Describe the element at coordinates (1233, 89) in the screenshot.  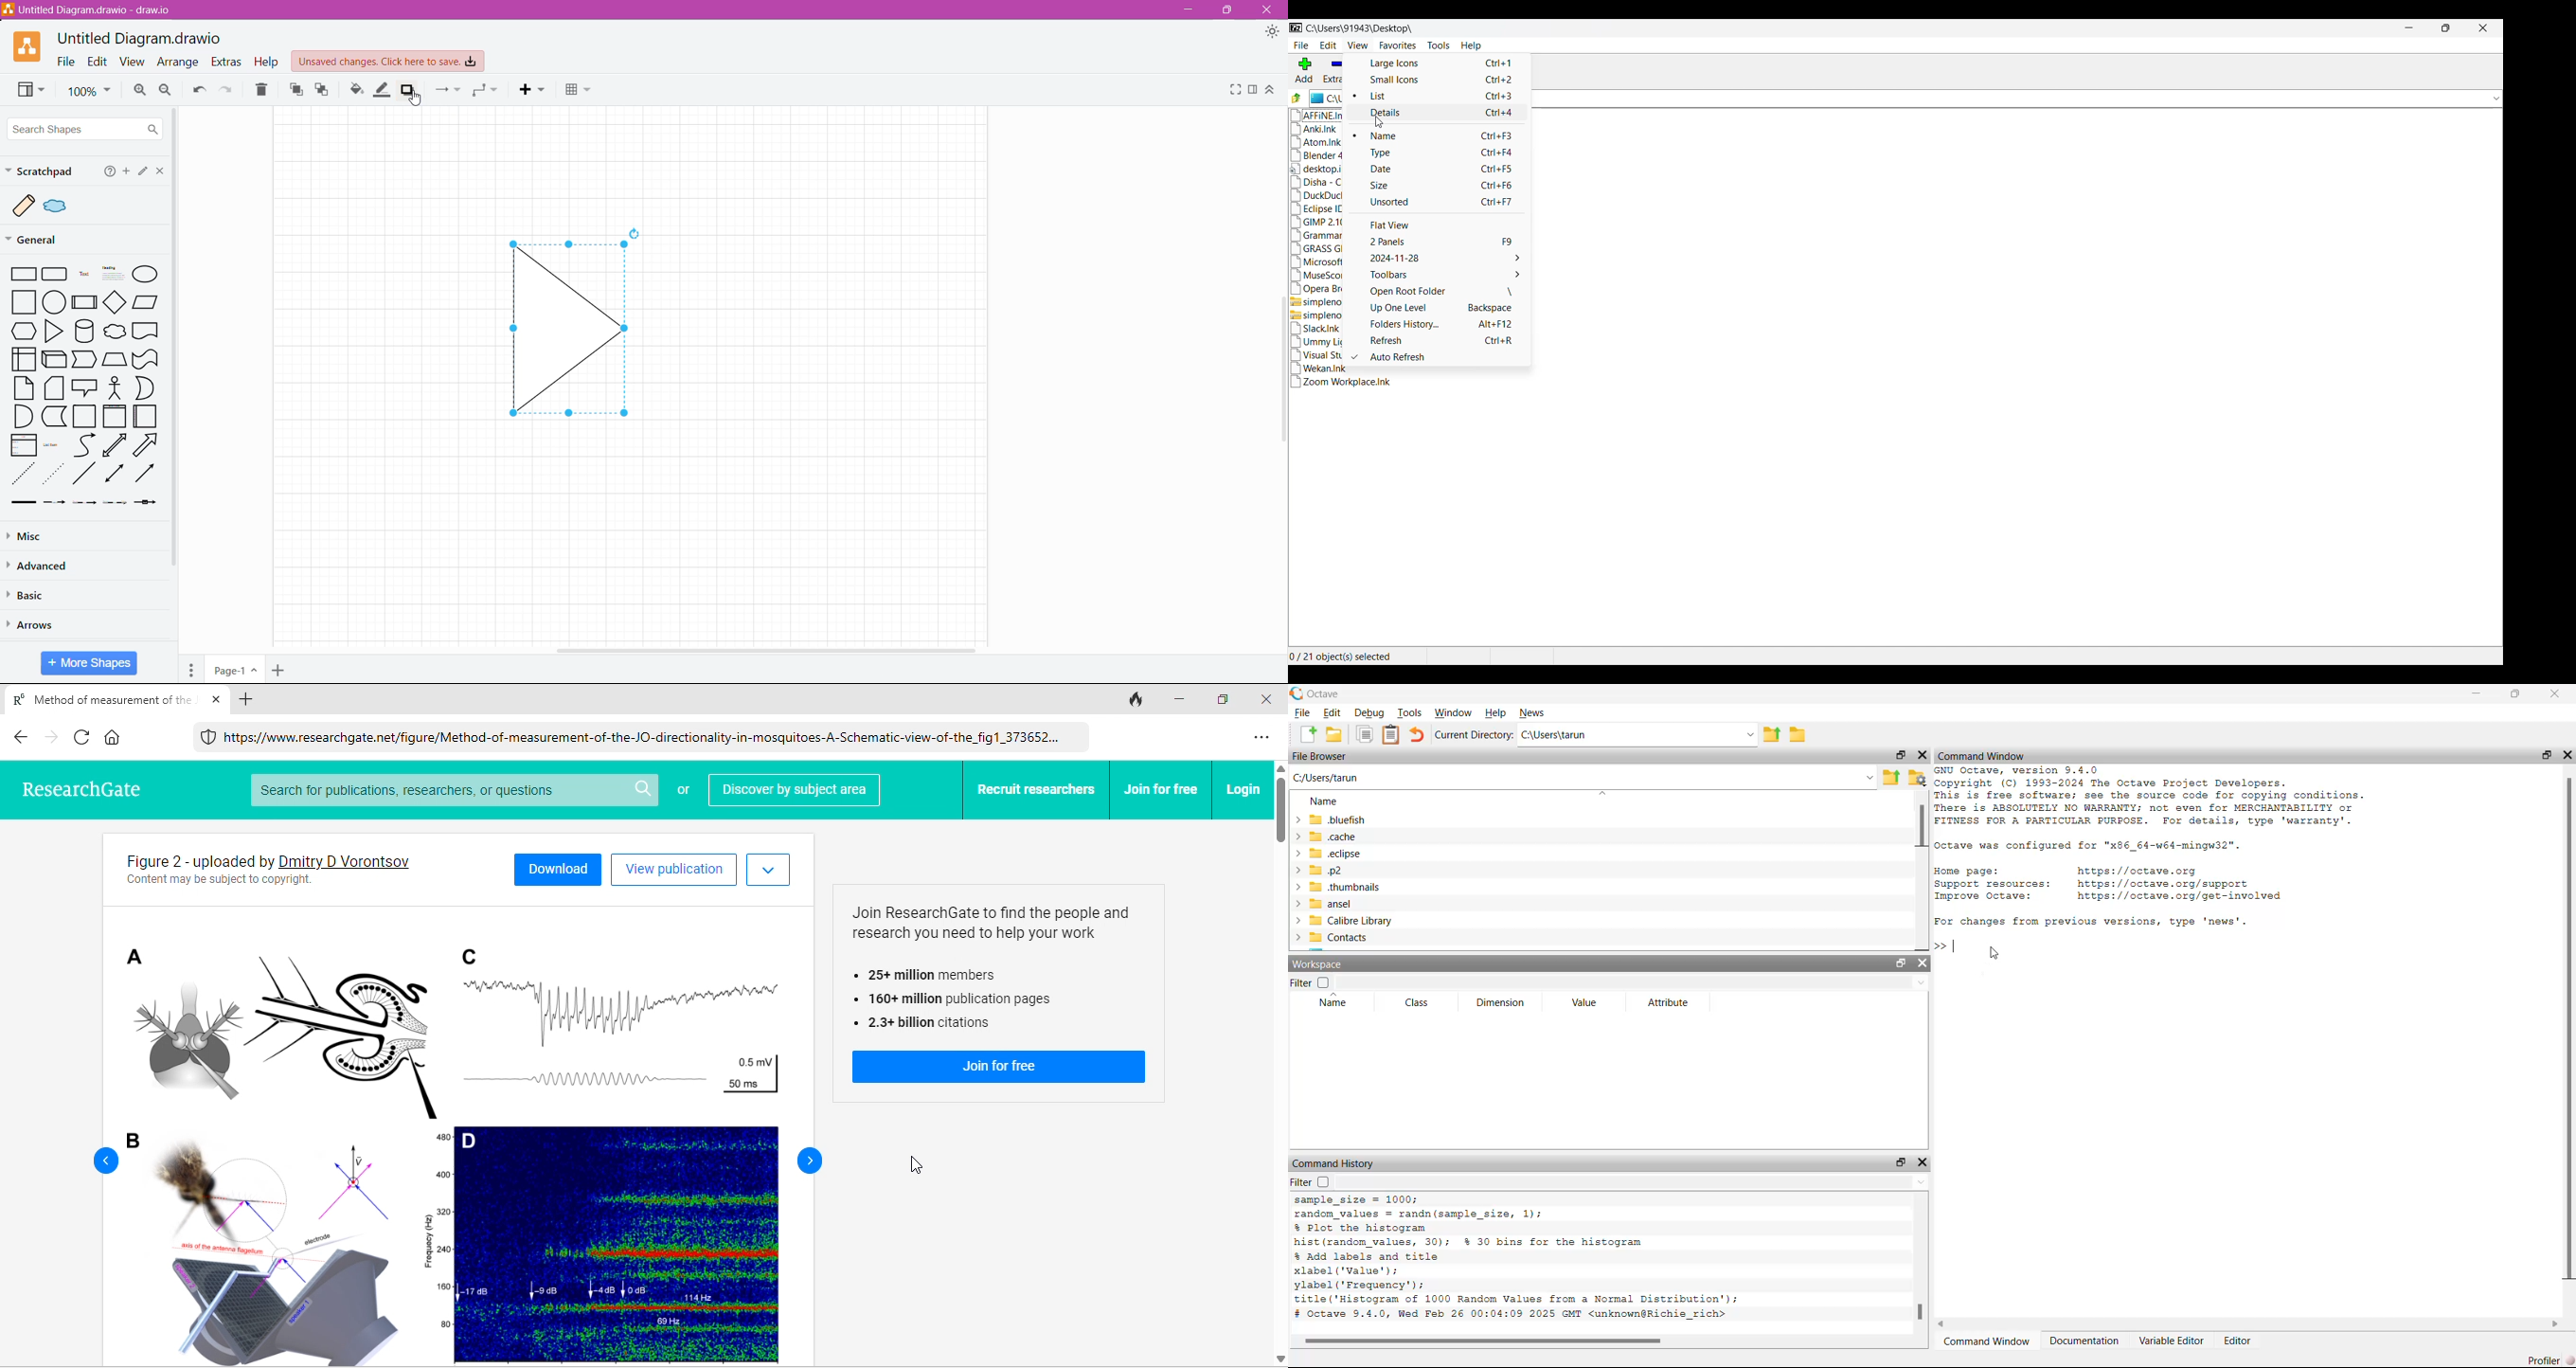
I see `Full Screen` at that location.